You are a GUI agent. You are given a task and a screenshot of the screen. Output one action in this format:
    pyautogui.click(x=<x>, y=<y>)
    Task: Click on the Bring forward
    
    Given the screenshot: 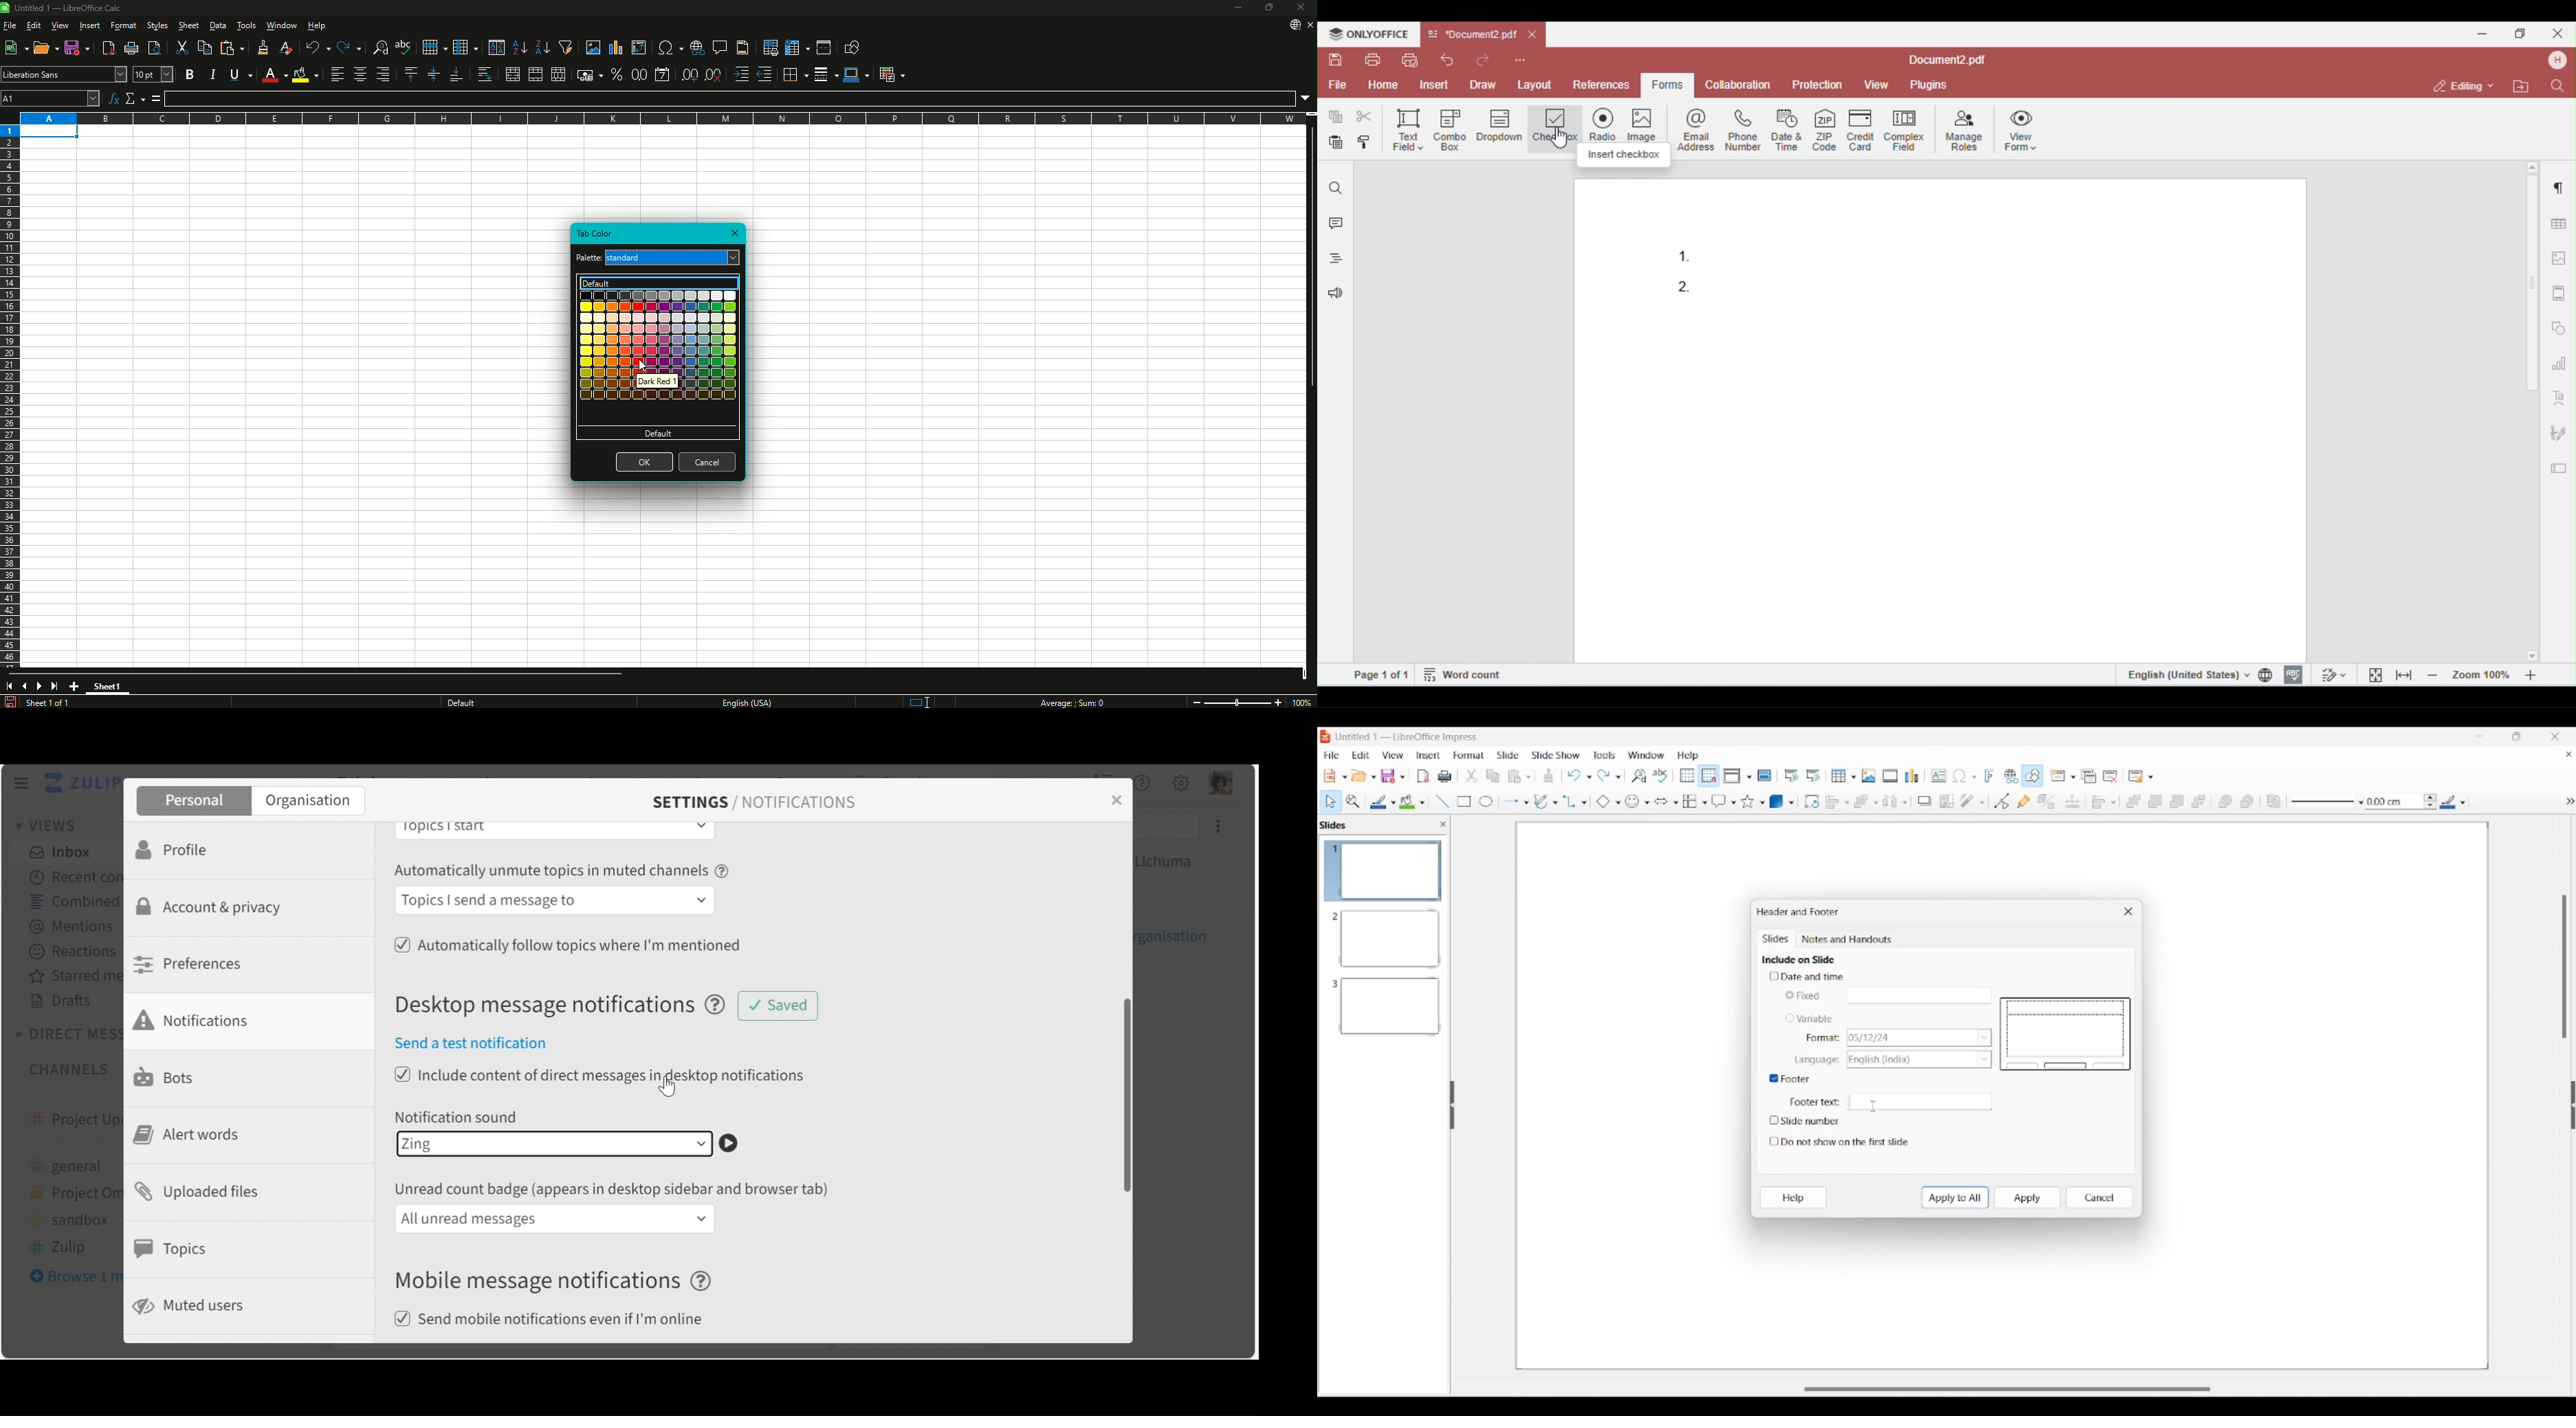 What is the action you would take?
    pyautogui.click(x=2156, y=802)
    